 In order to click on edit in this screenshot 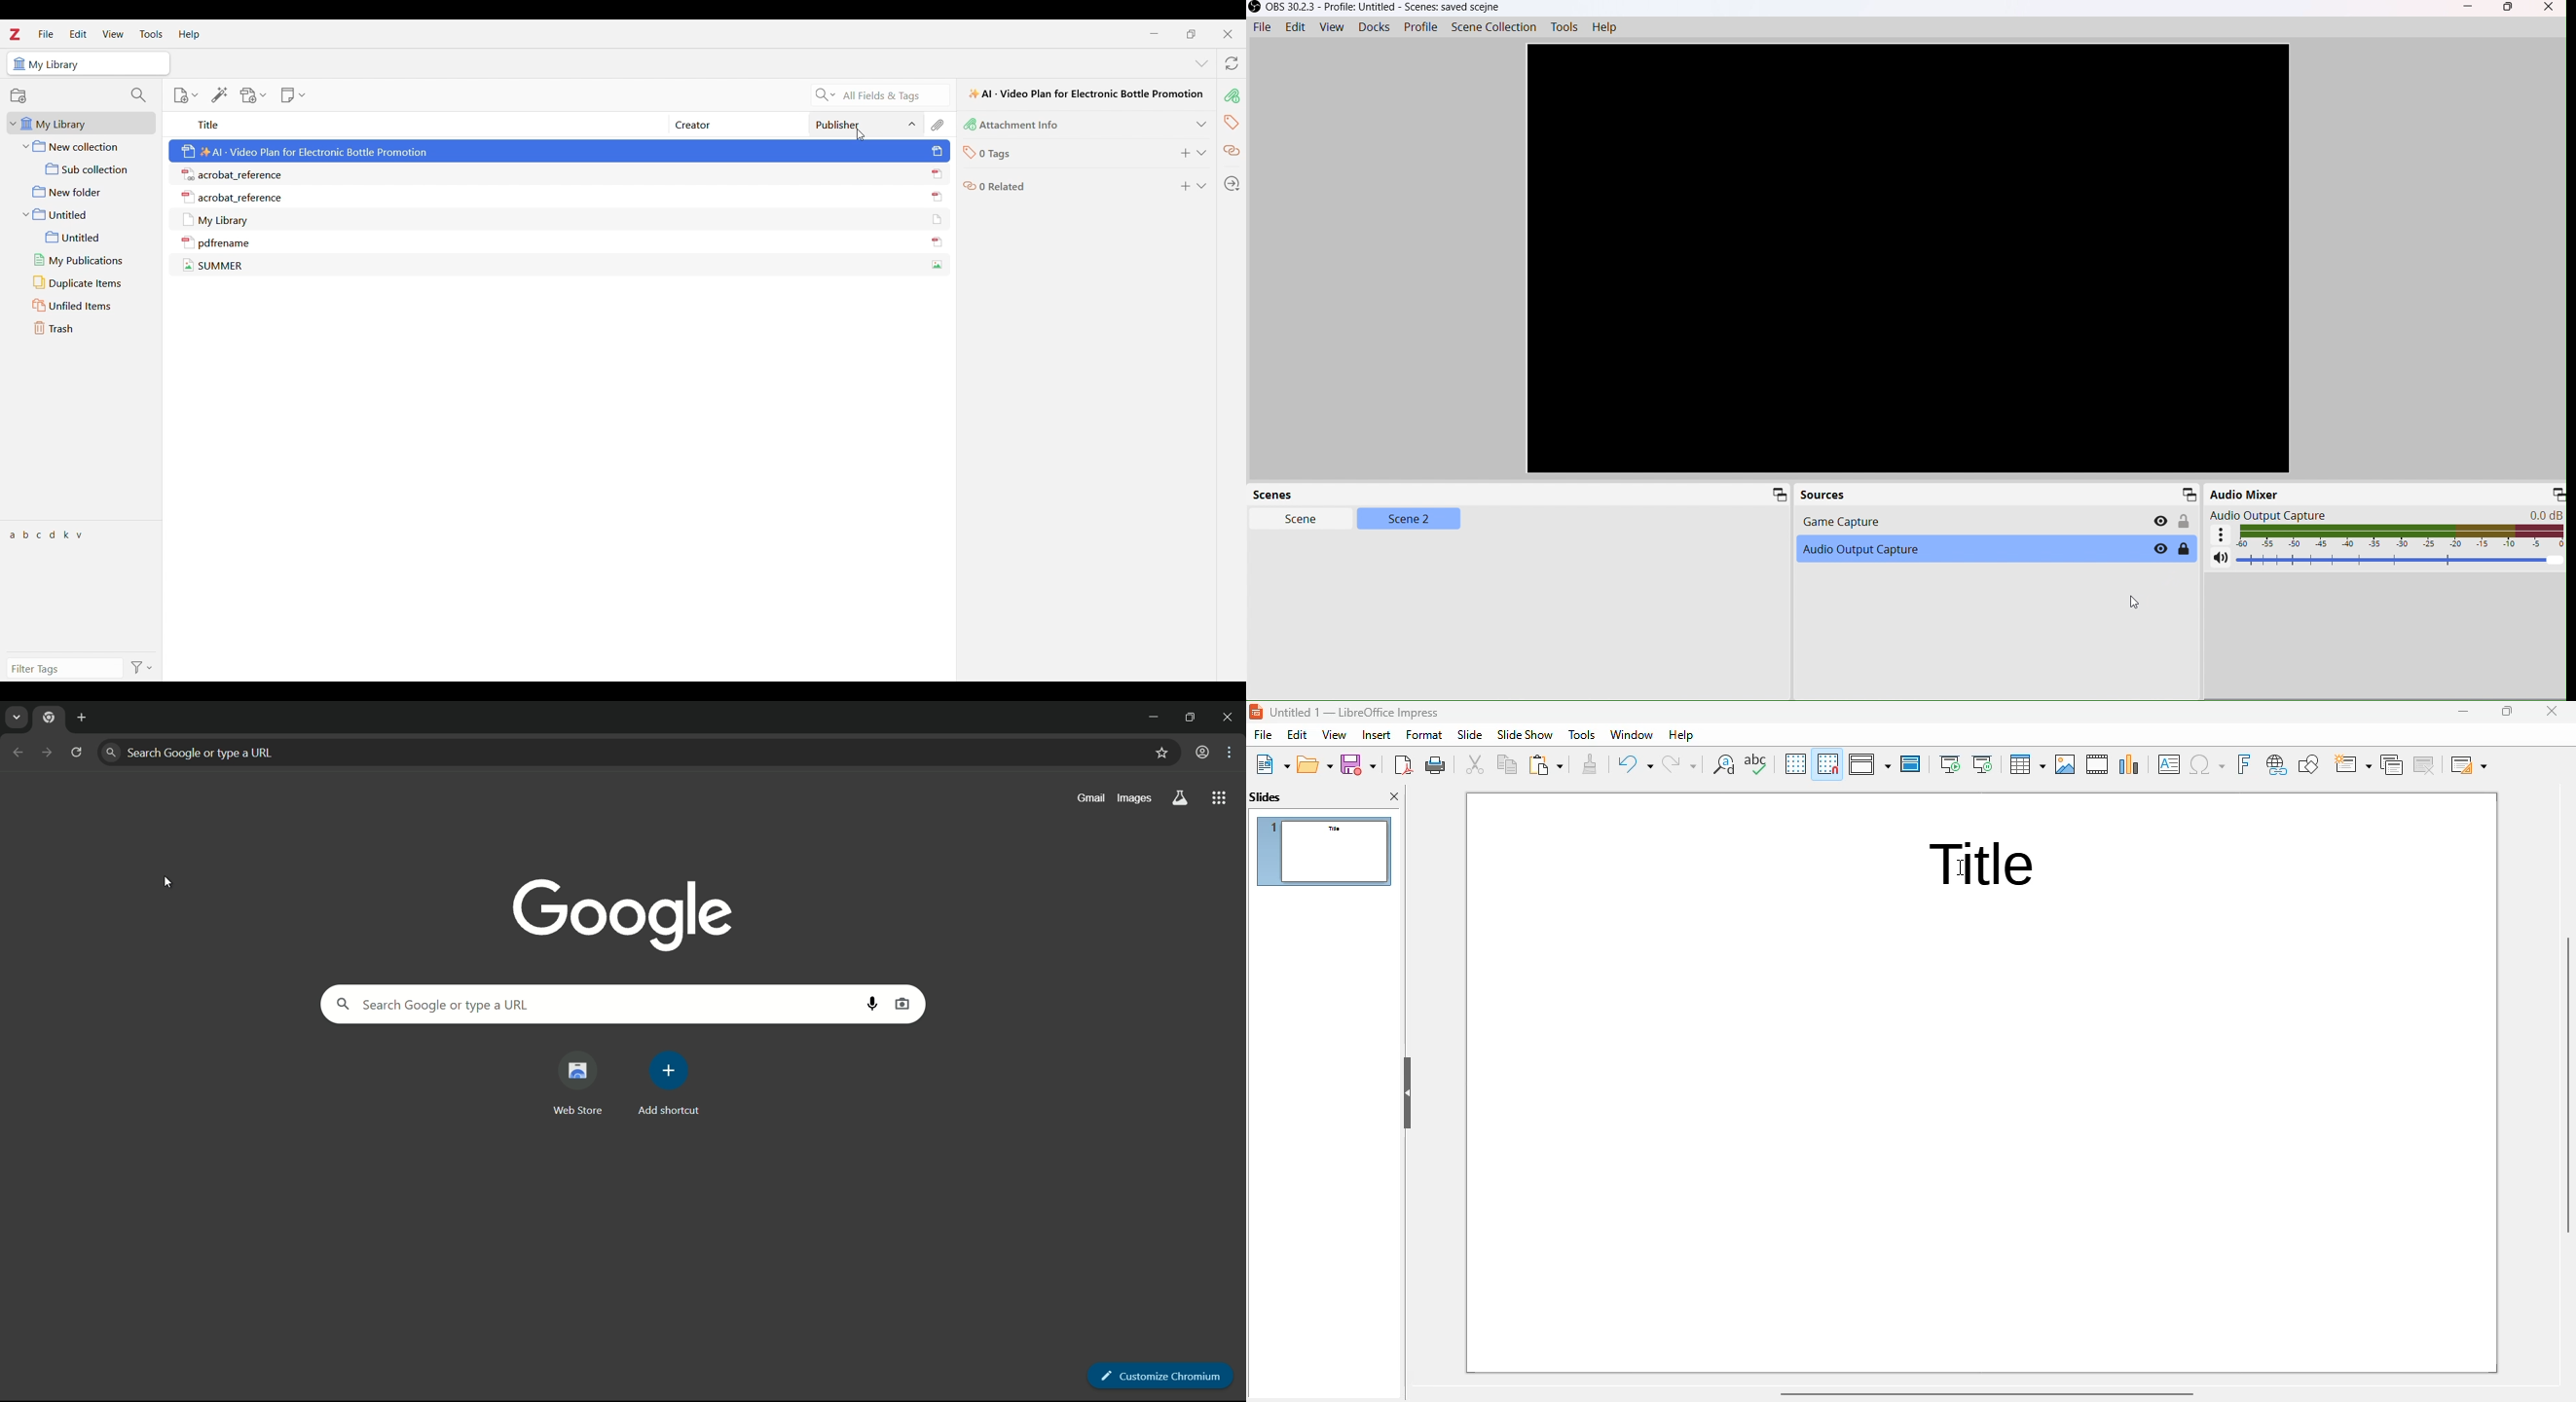, I will do `click(1297, 734)`.